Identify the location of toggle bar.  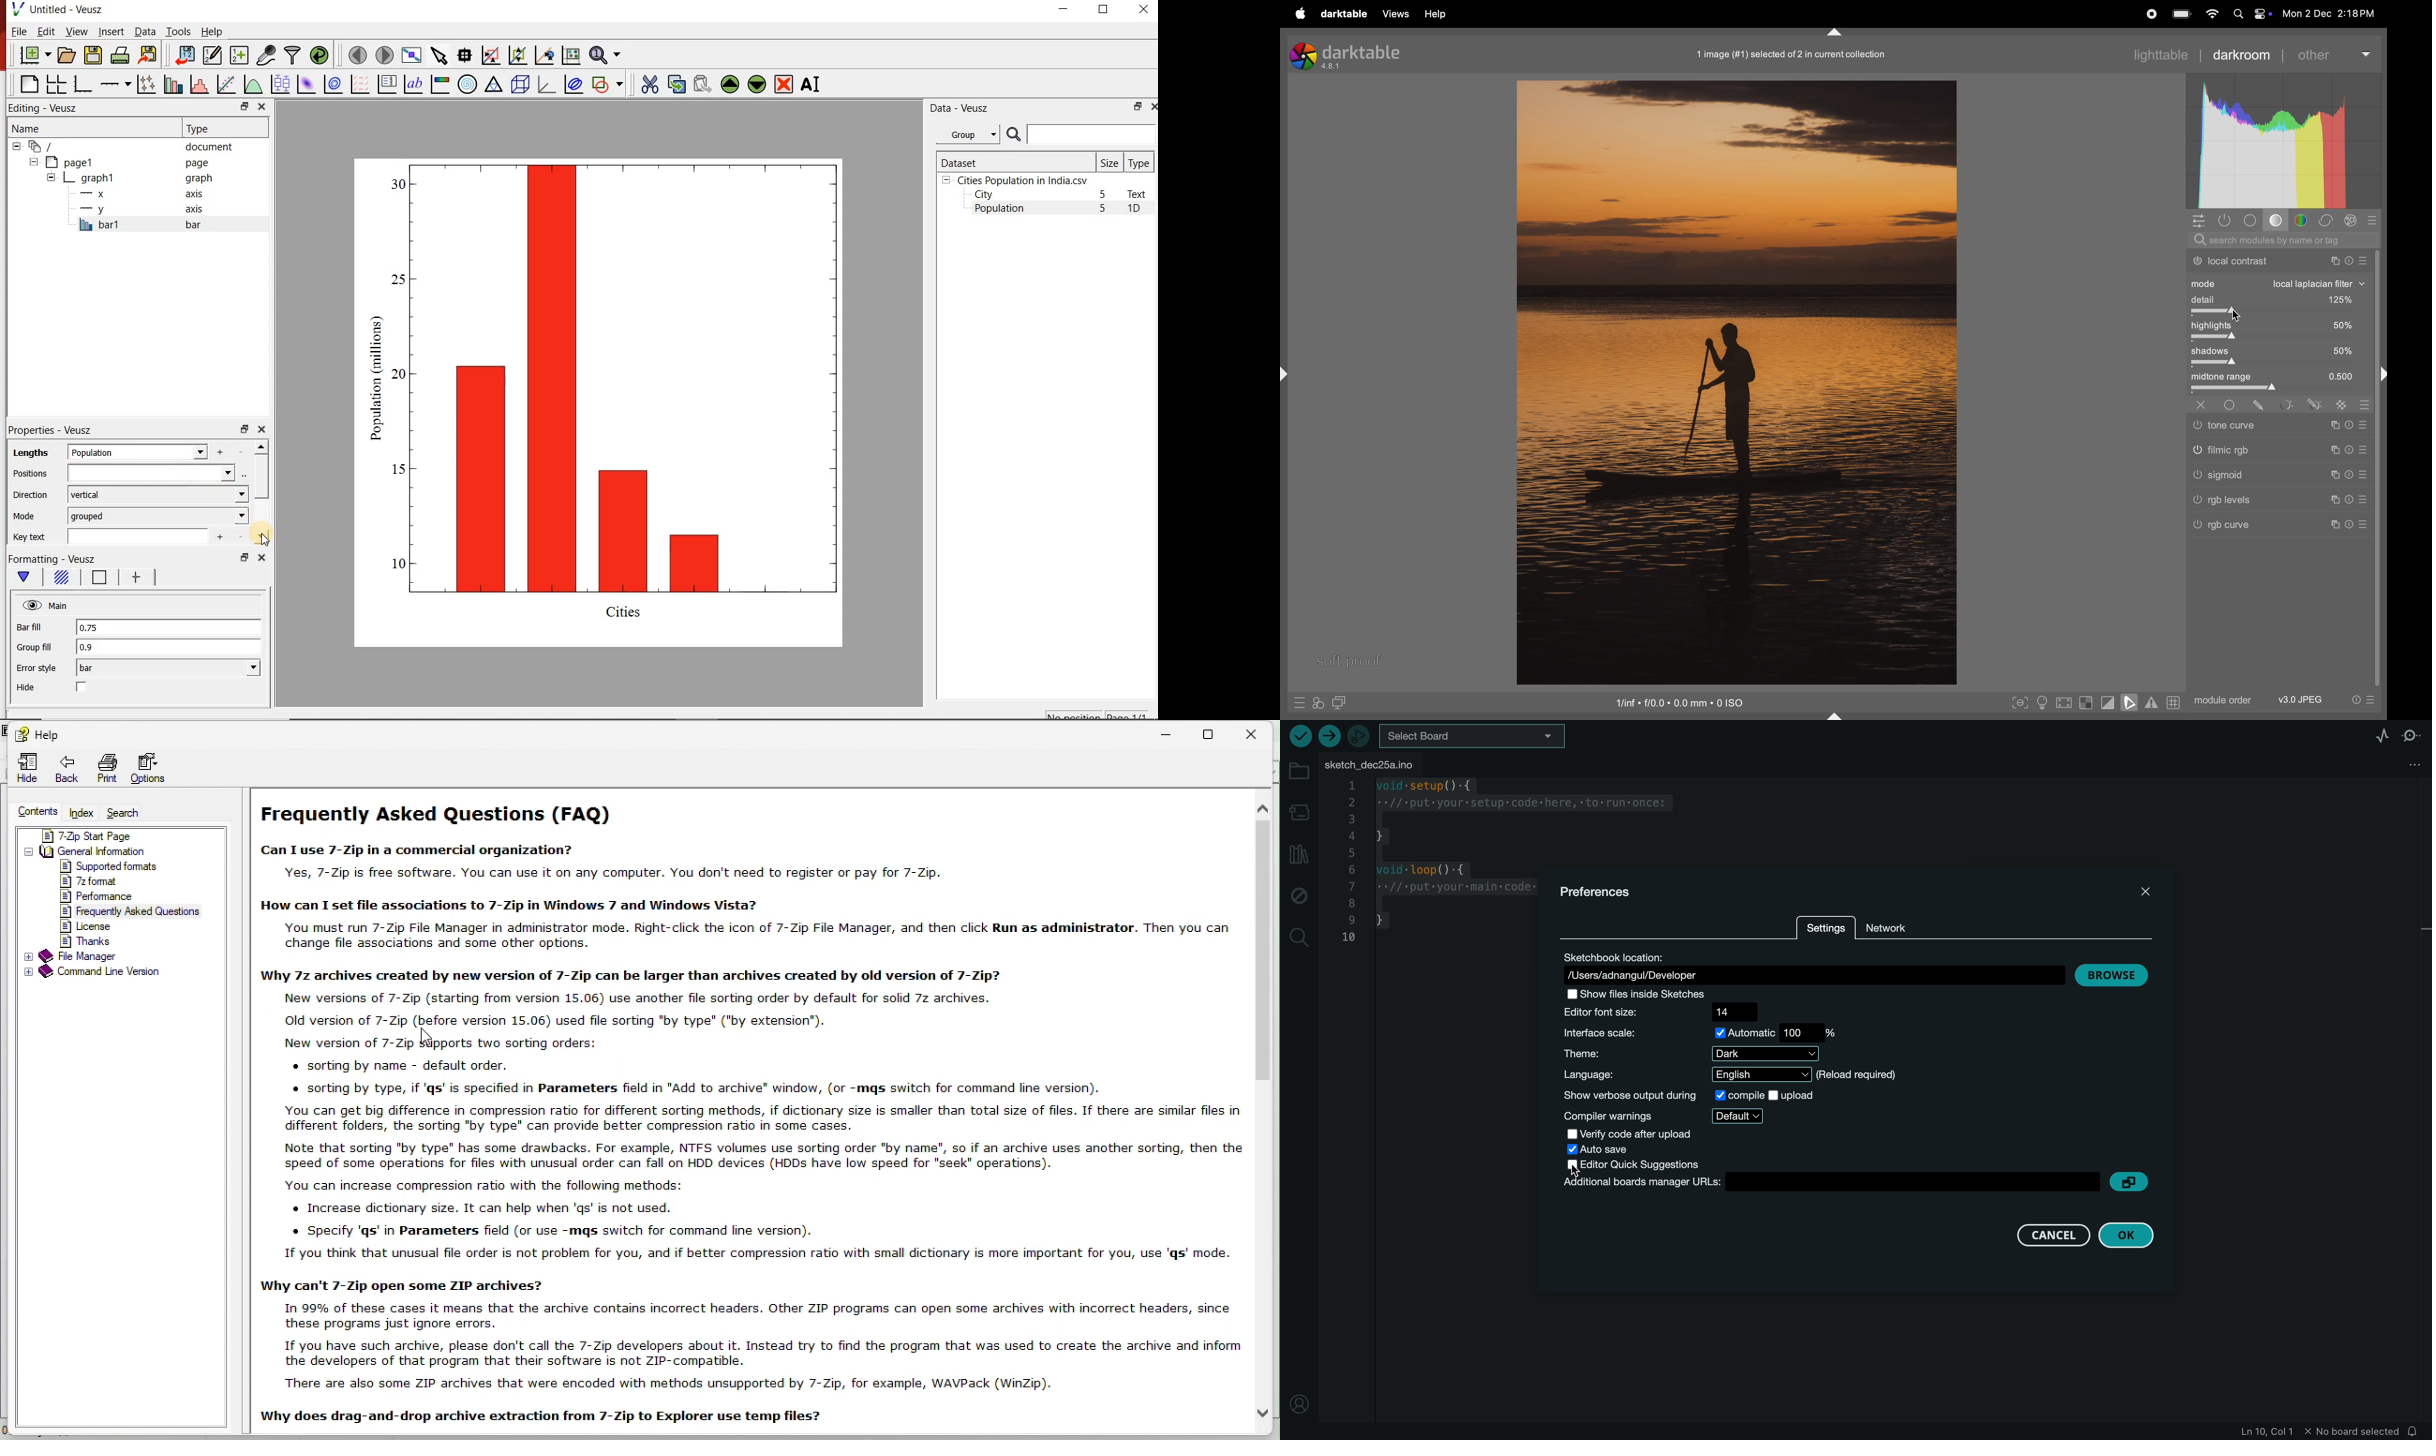
(2277, 364).